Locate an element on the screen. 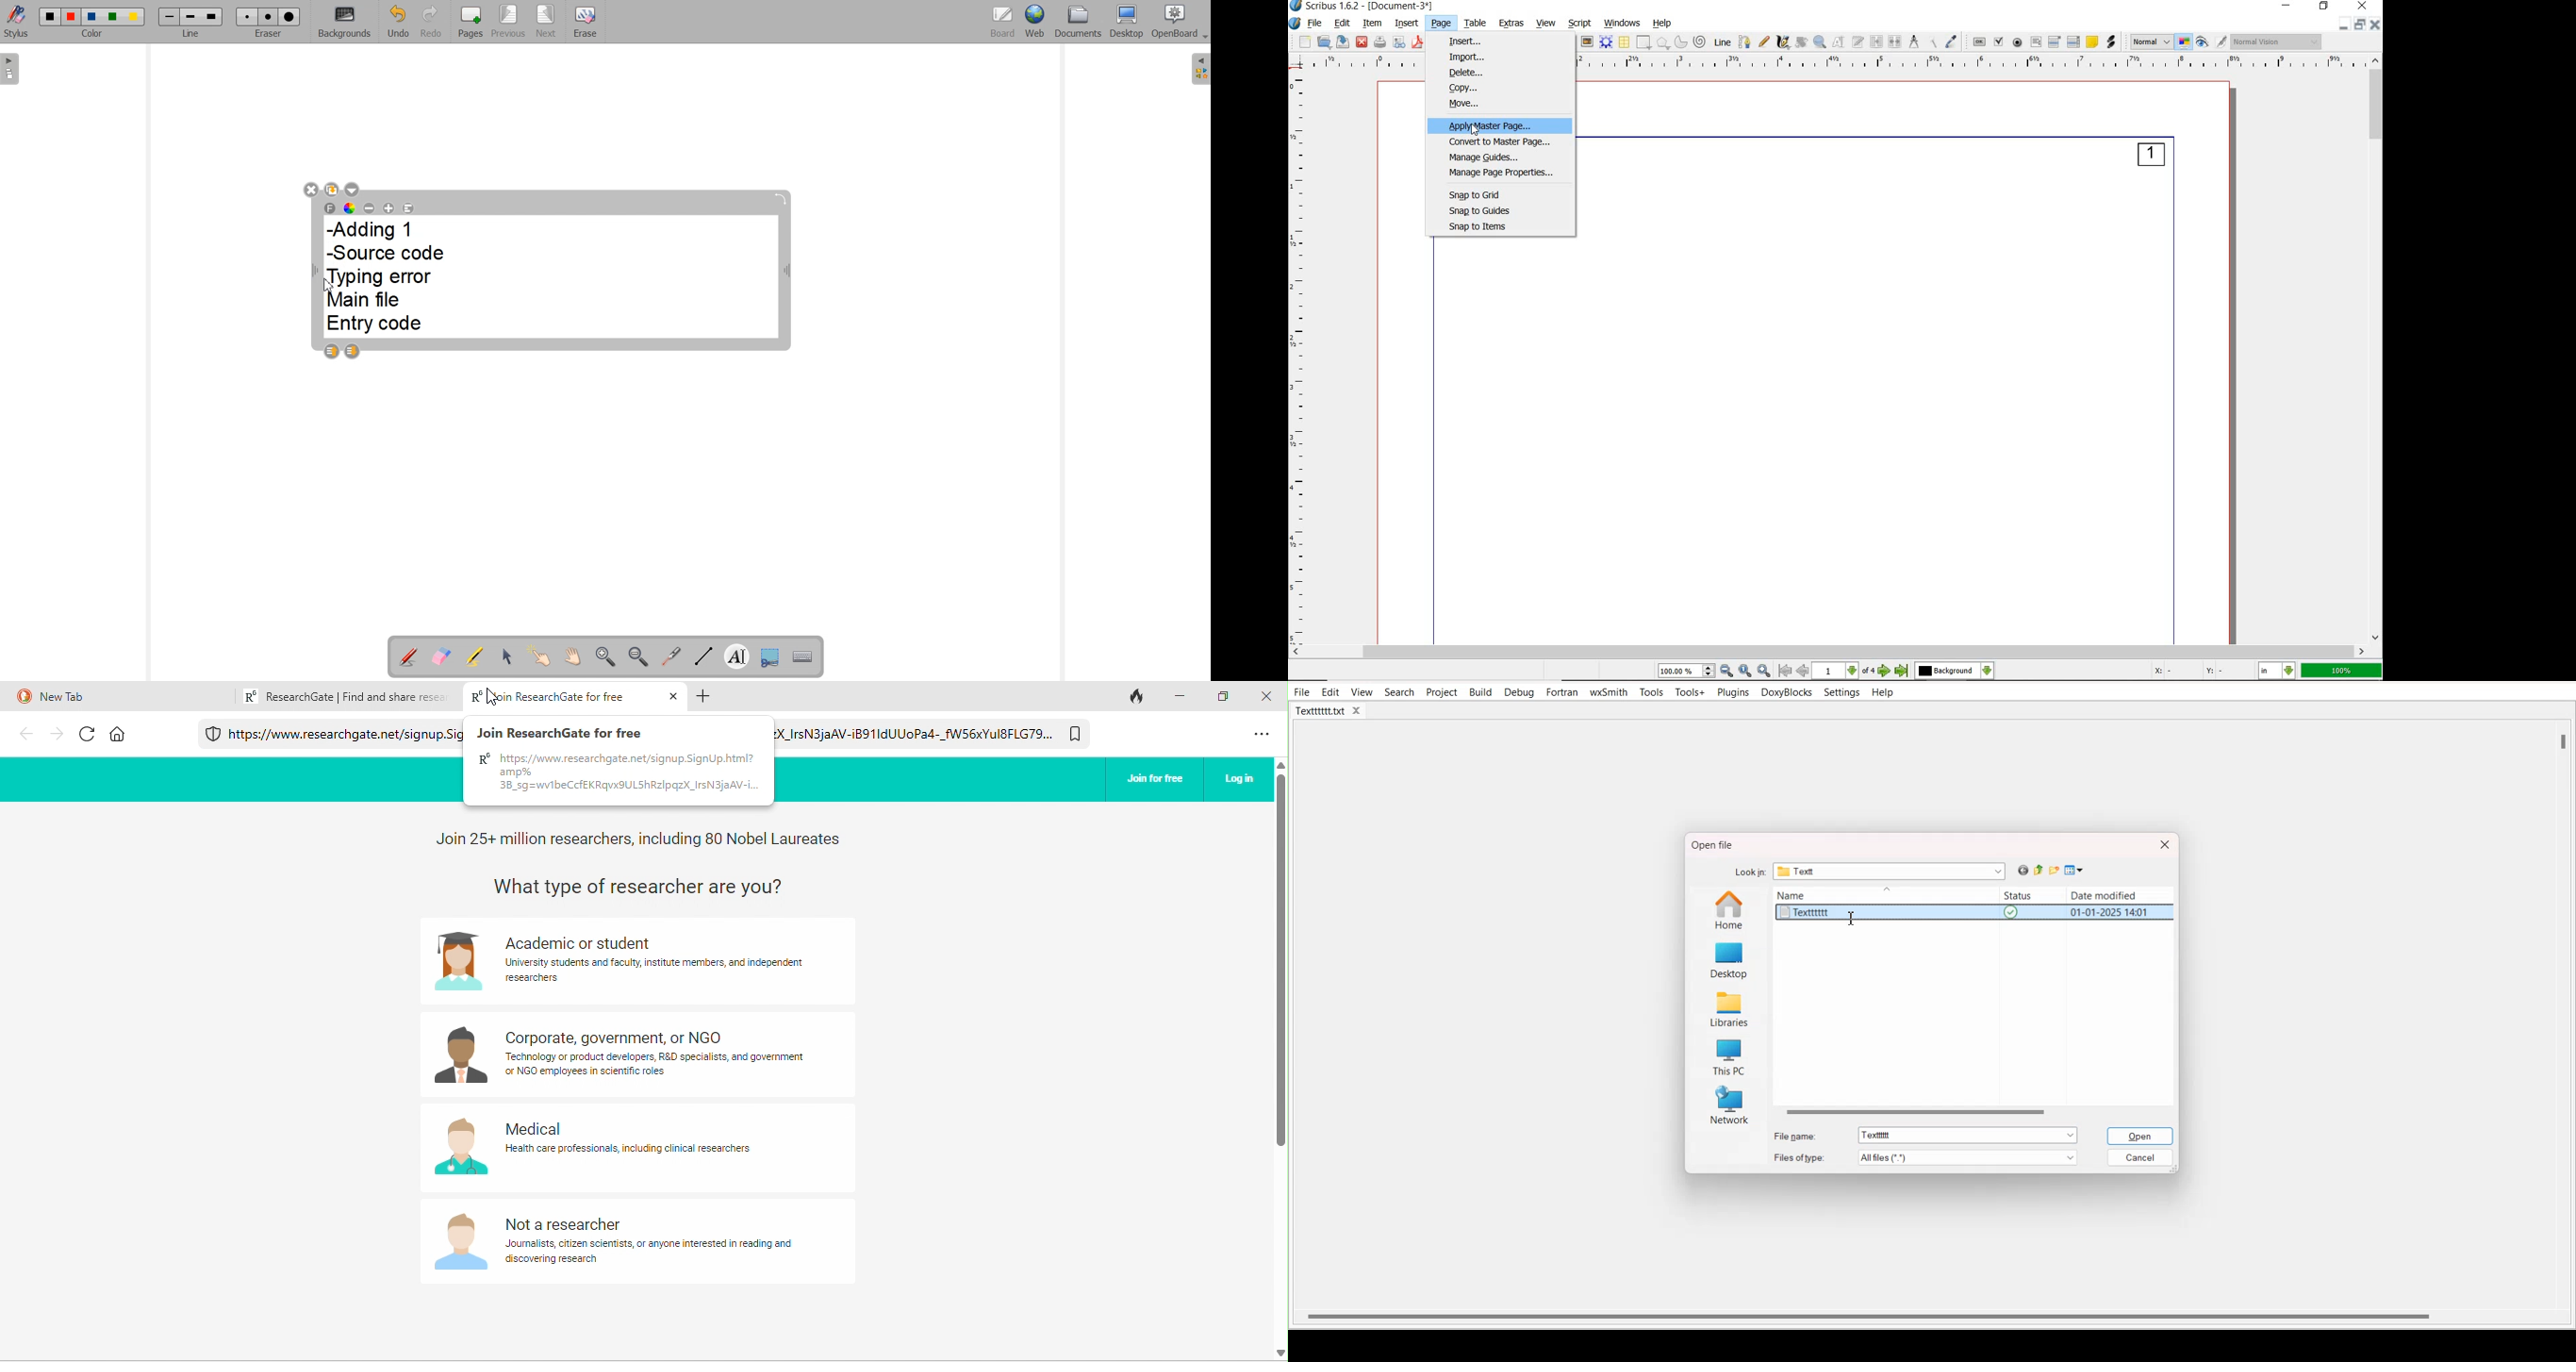  Medium eraser is located at coordinates (269, 17).